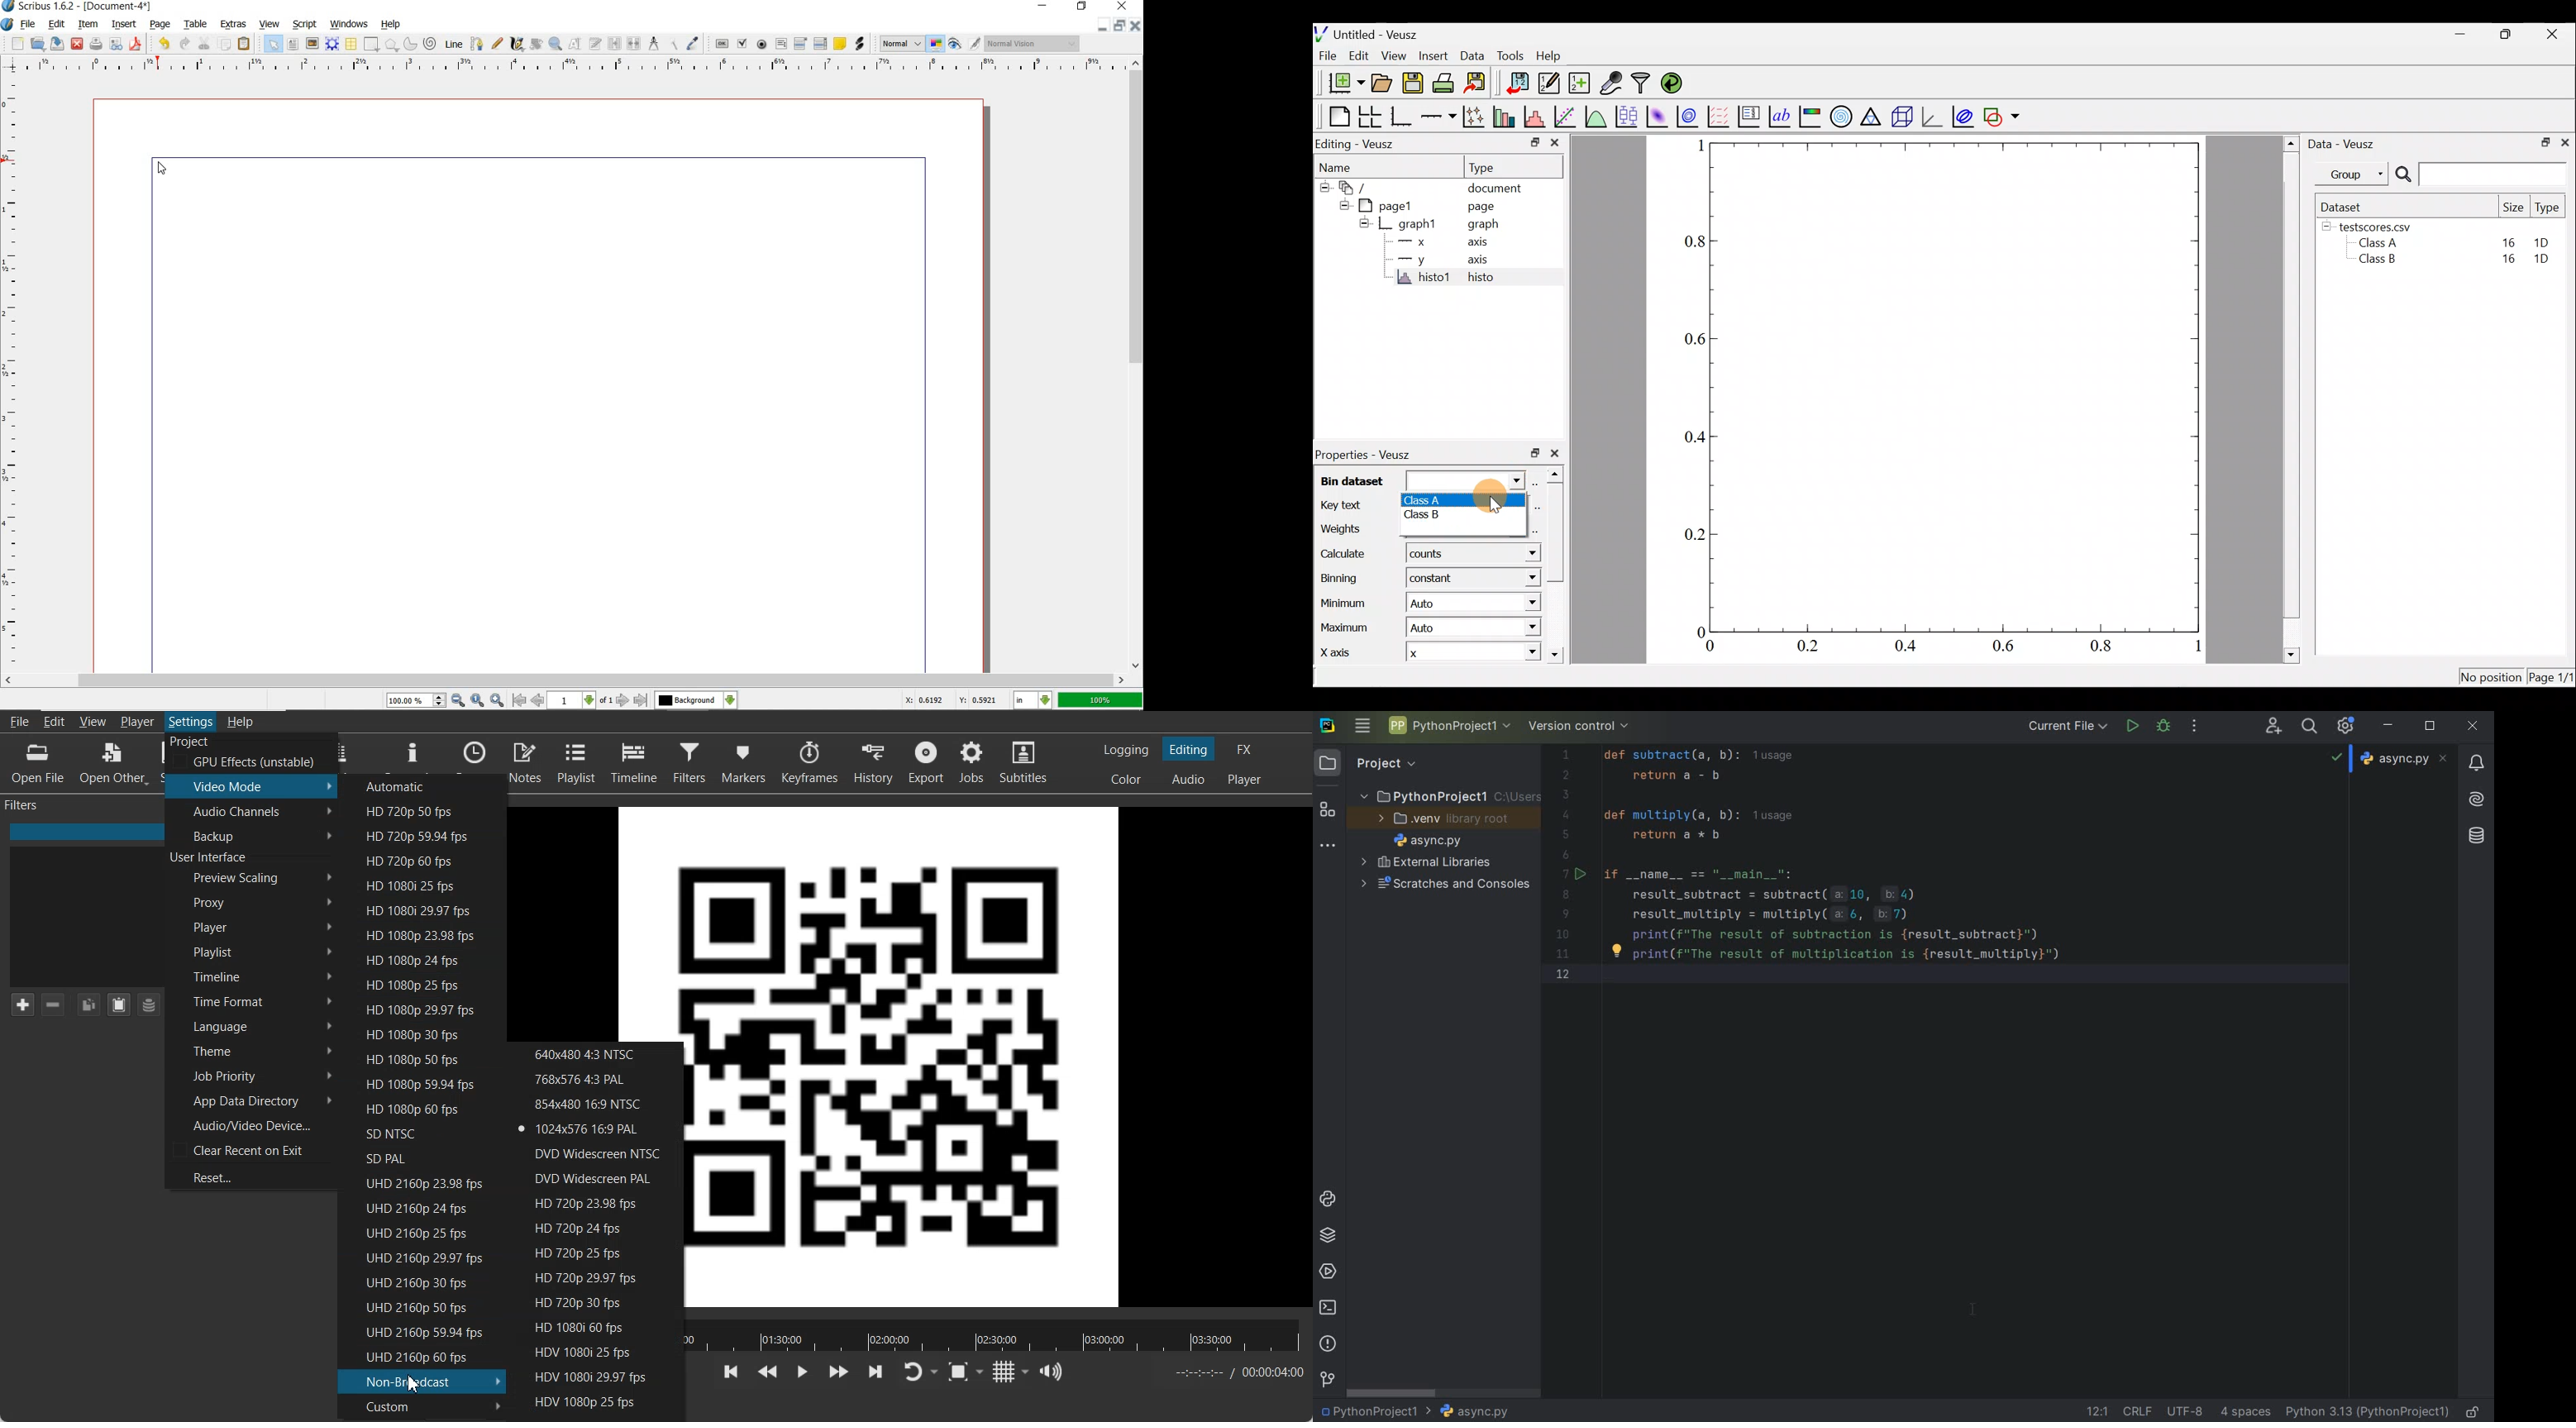 This screenshot has width=2576, height=1428. Describe the element at coordinates (411, 43) in the screenshot. I see `arc` at that location.